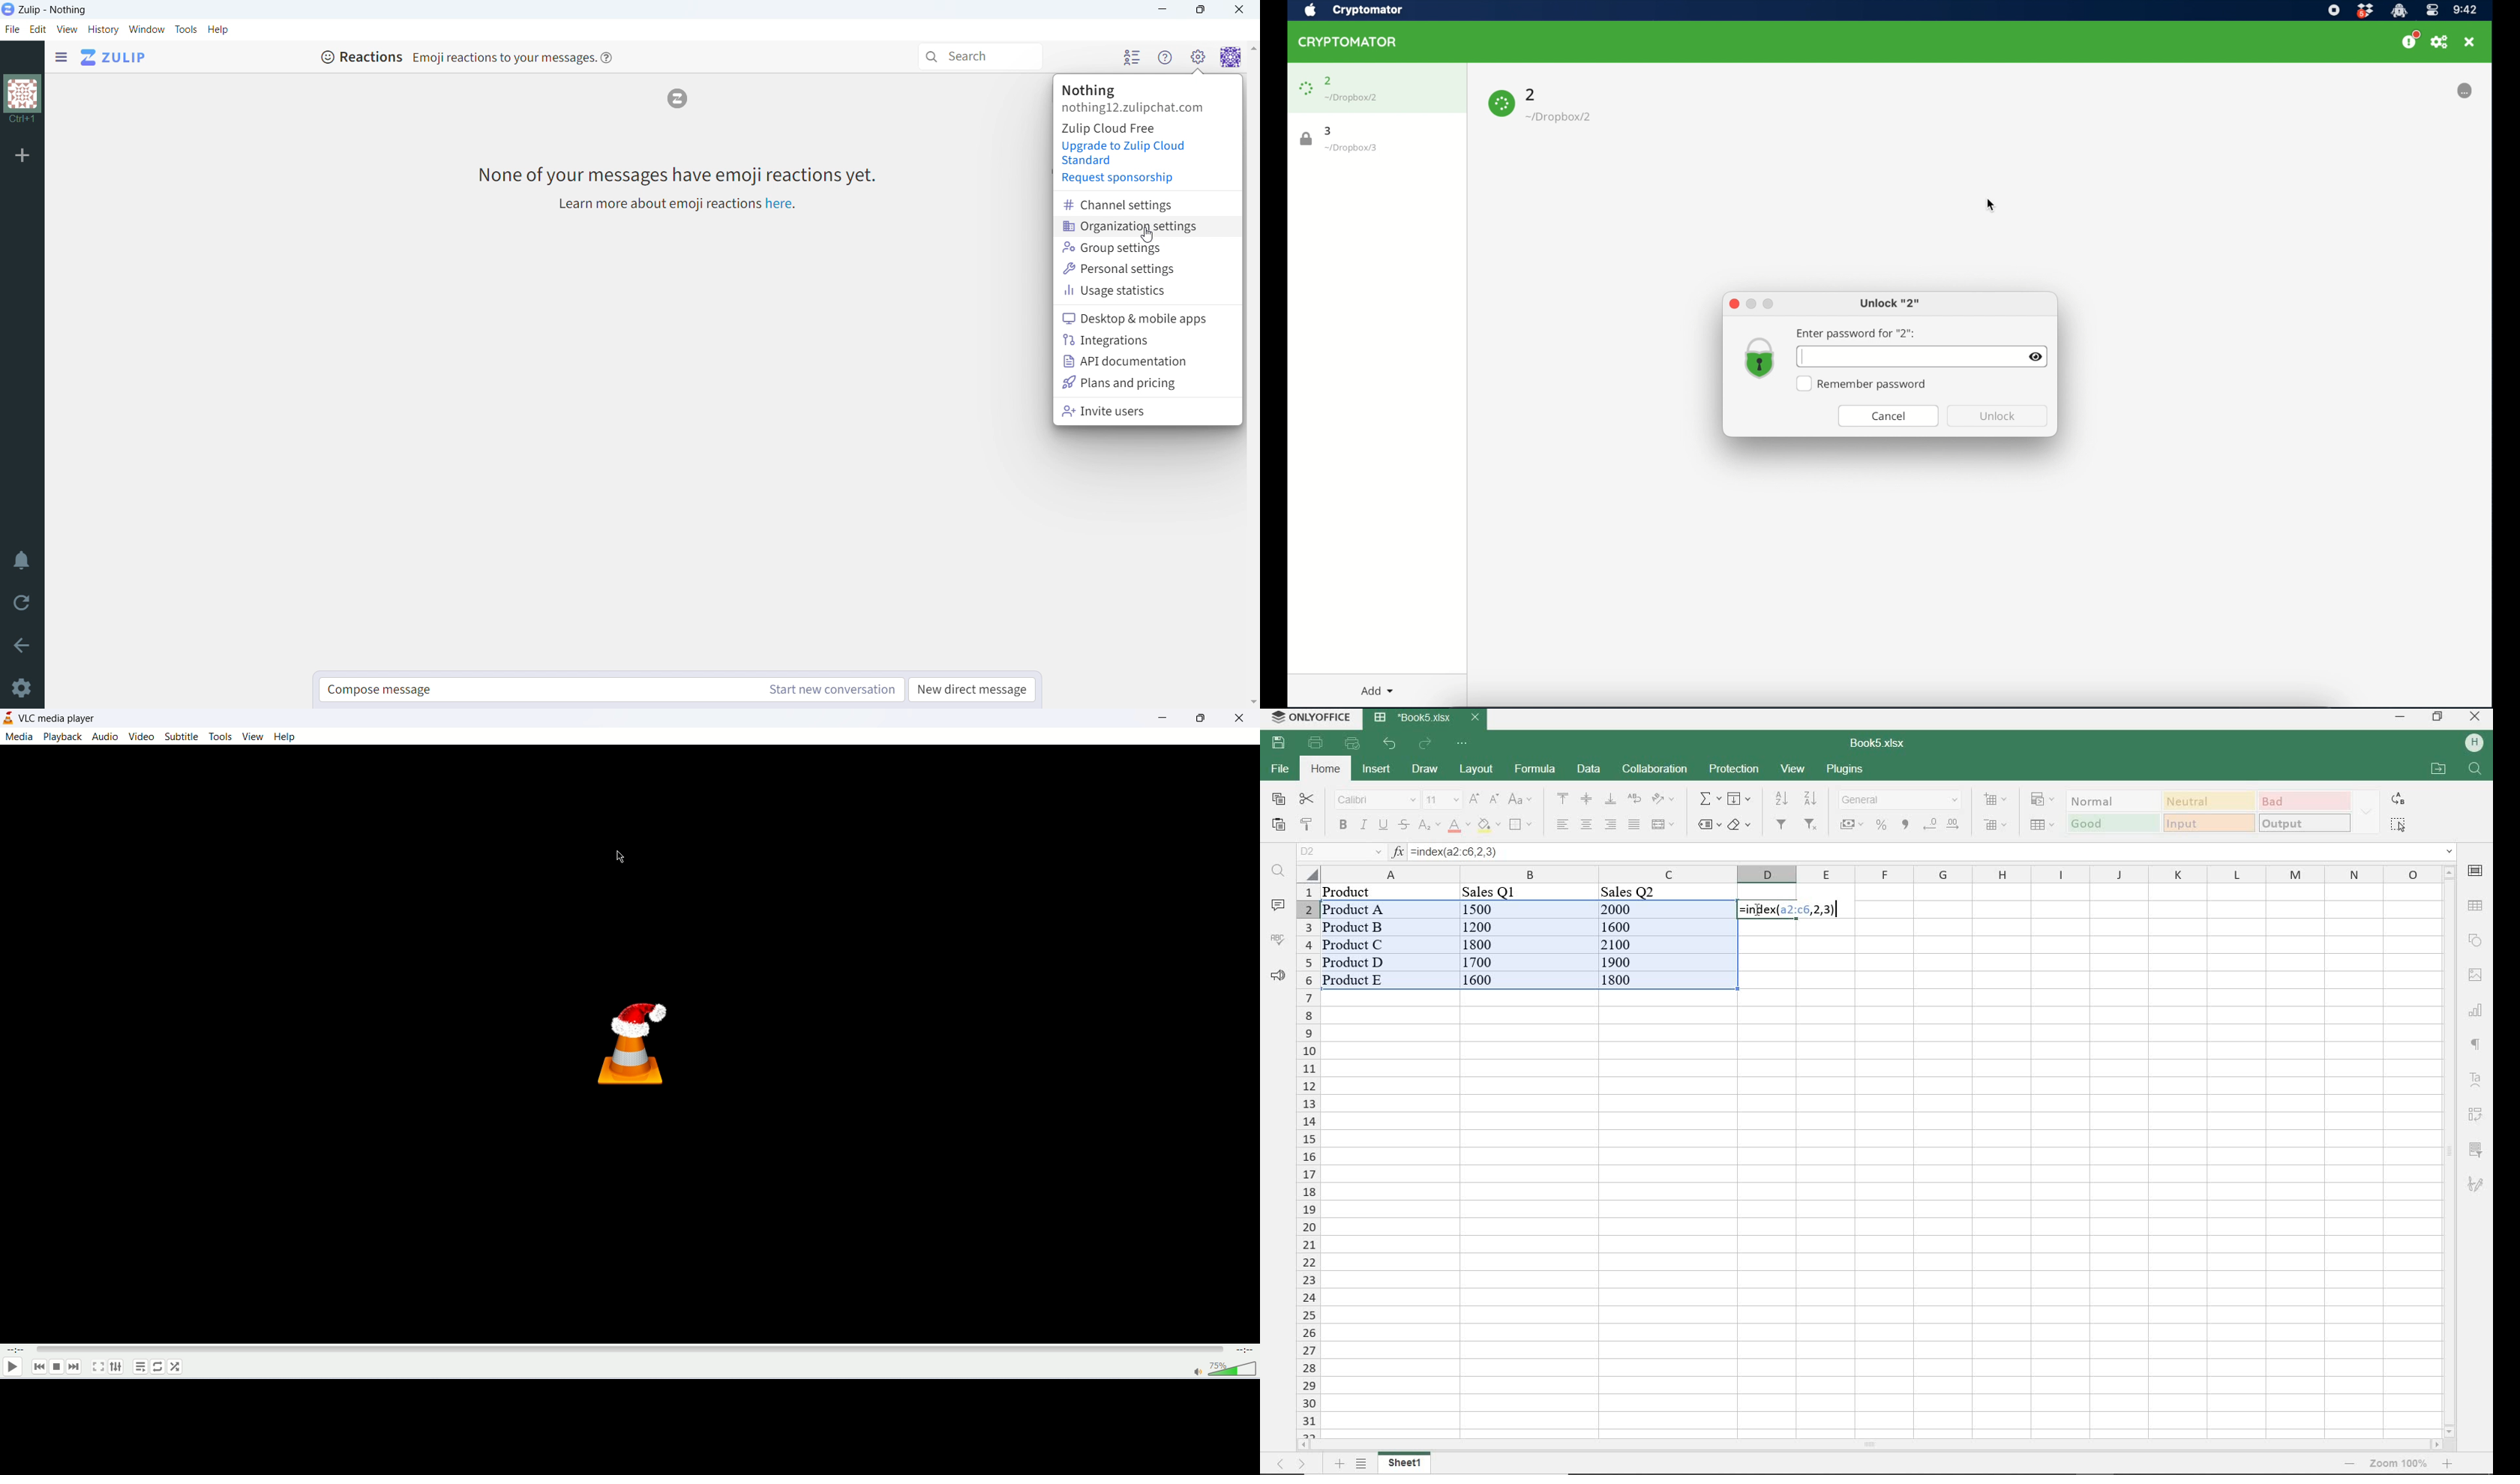  What do you see at coordinates (38, 30) in the screenshot?
I see `edit` at bounding box center [38, 30].